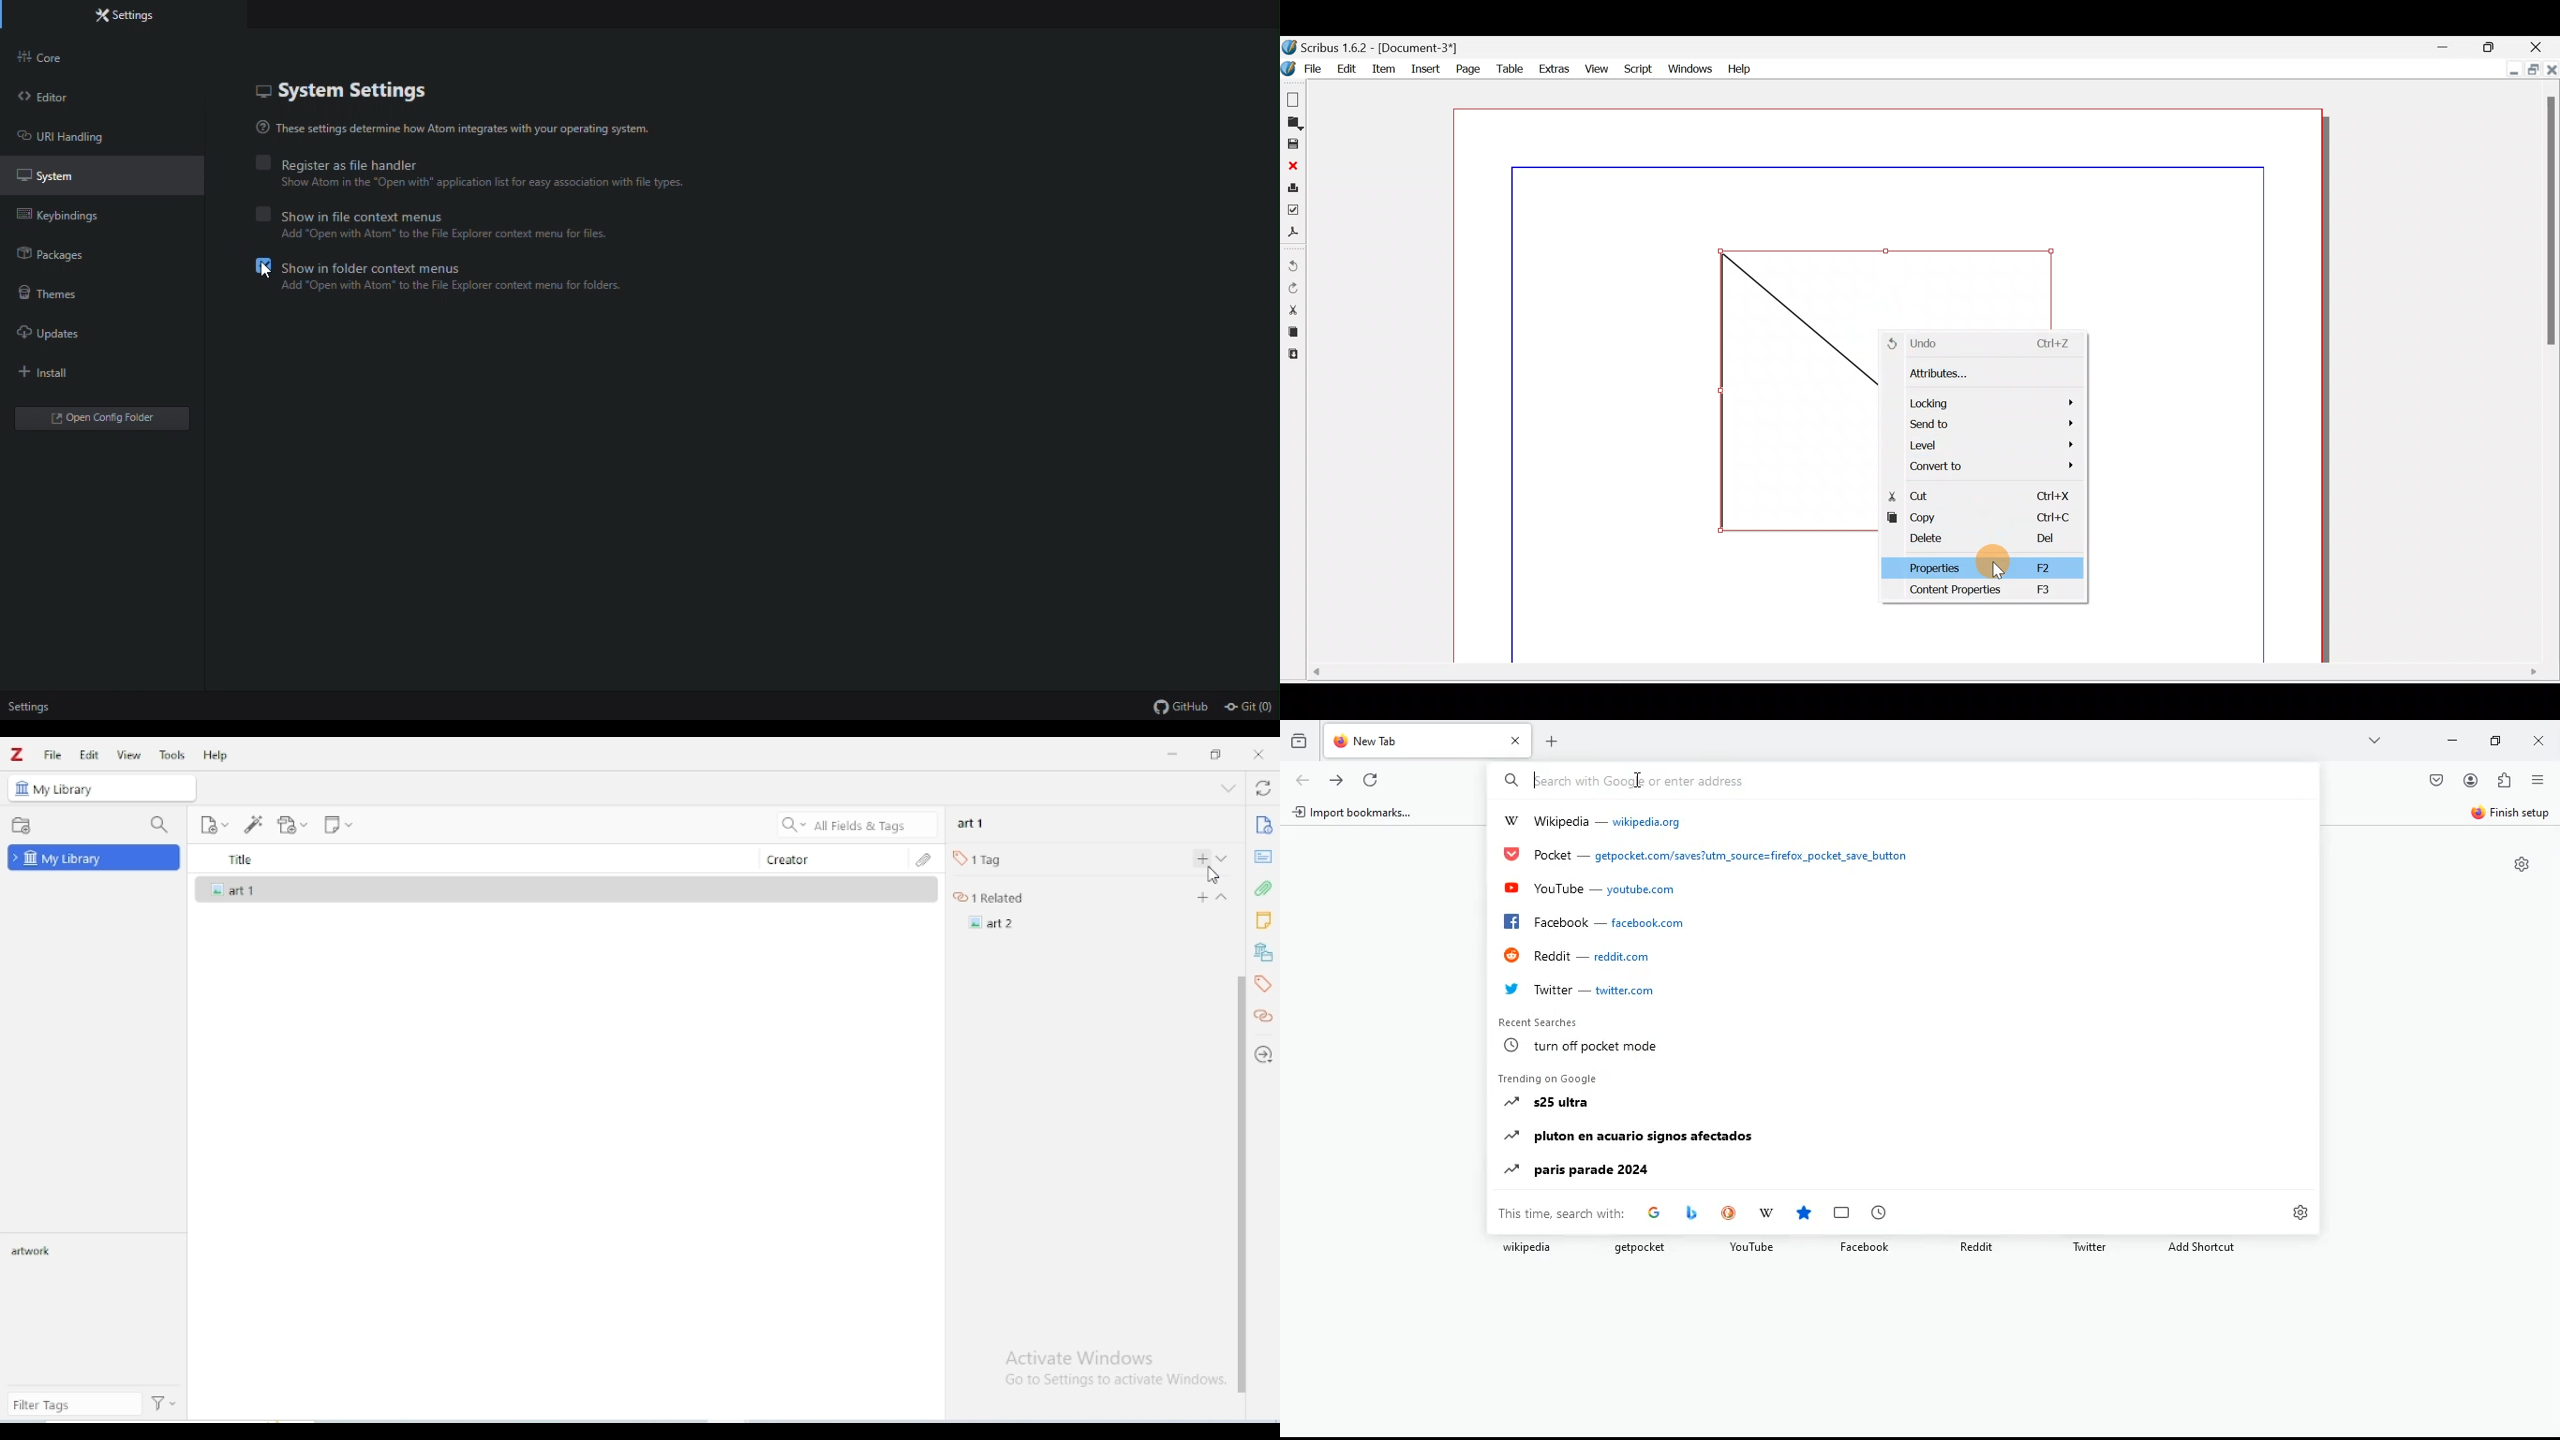  What do you see at coordinates (1293, 309) in the screenshot?
I see `Cut` at bounding box center [1293, 309].